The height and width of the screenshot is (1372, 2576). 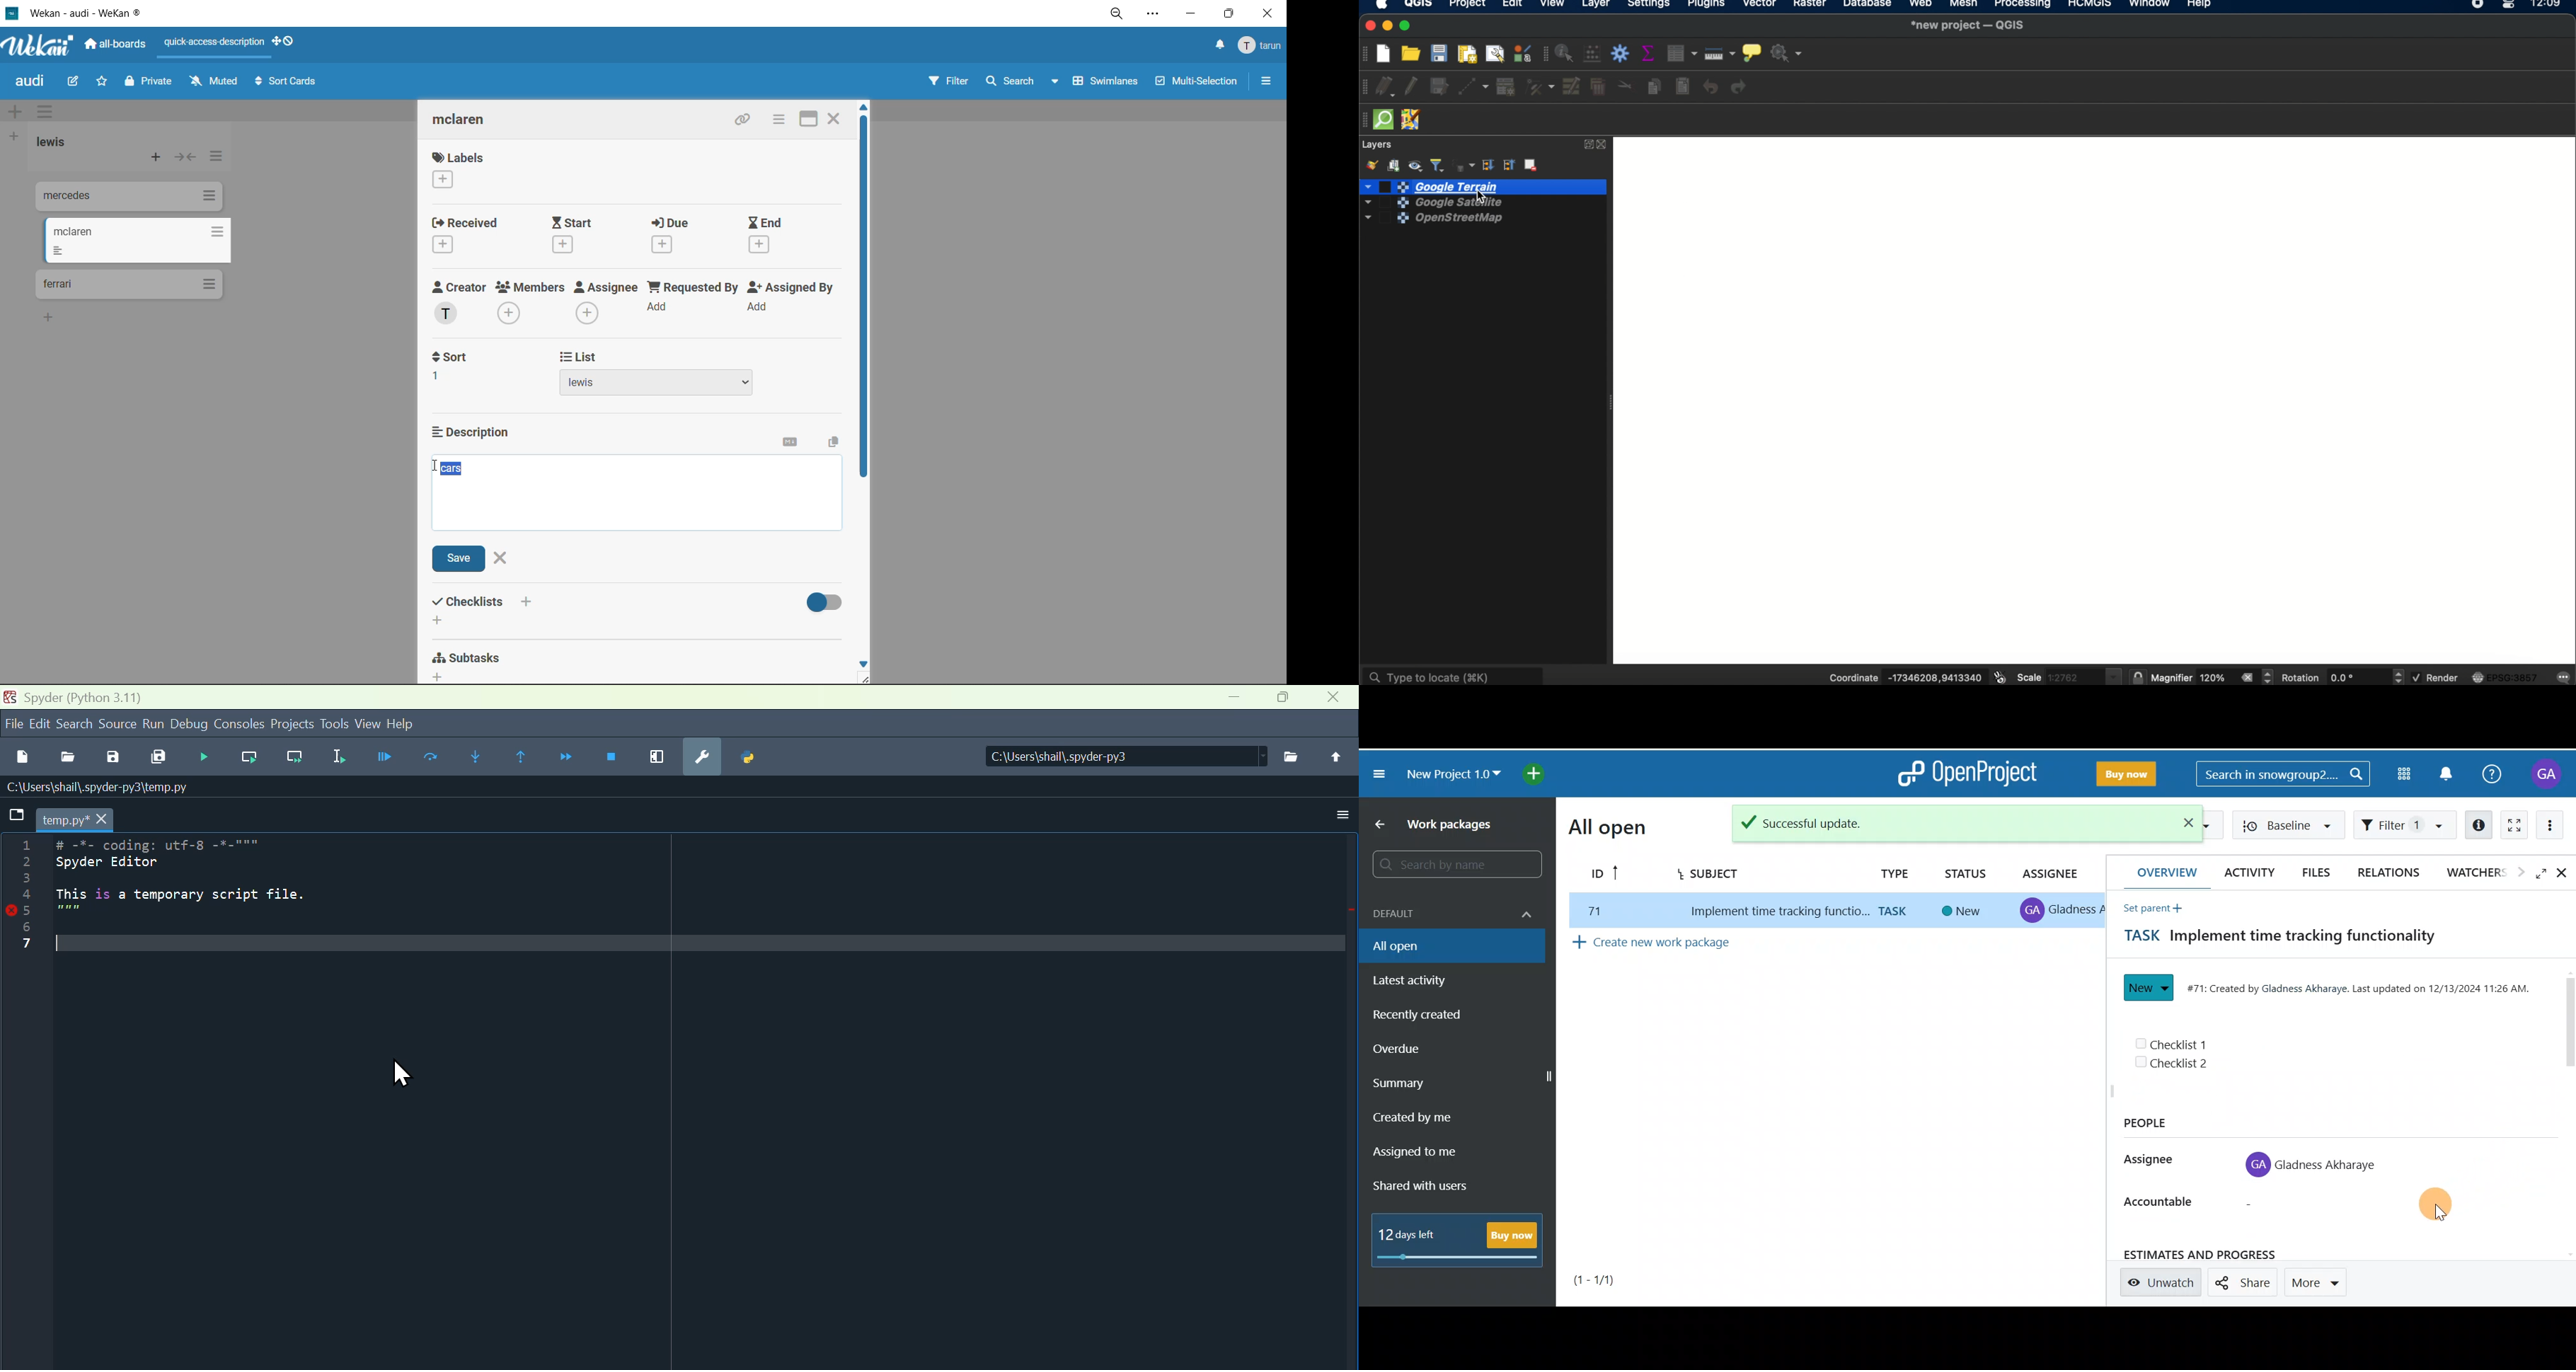 I want to click on cards, so click(x=136, y=241).